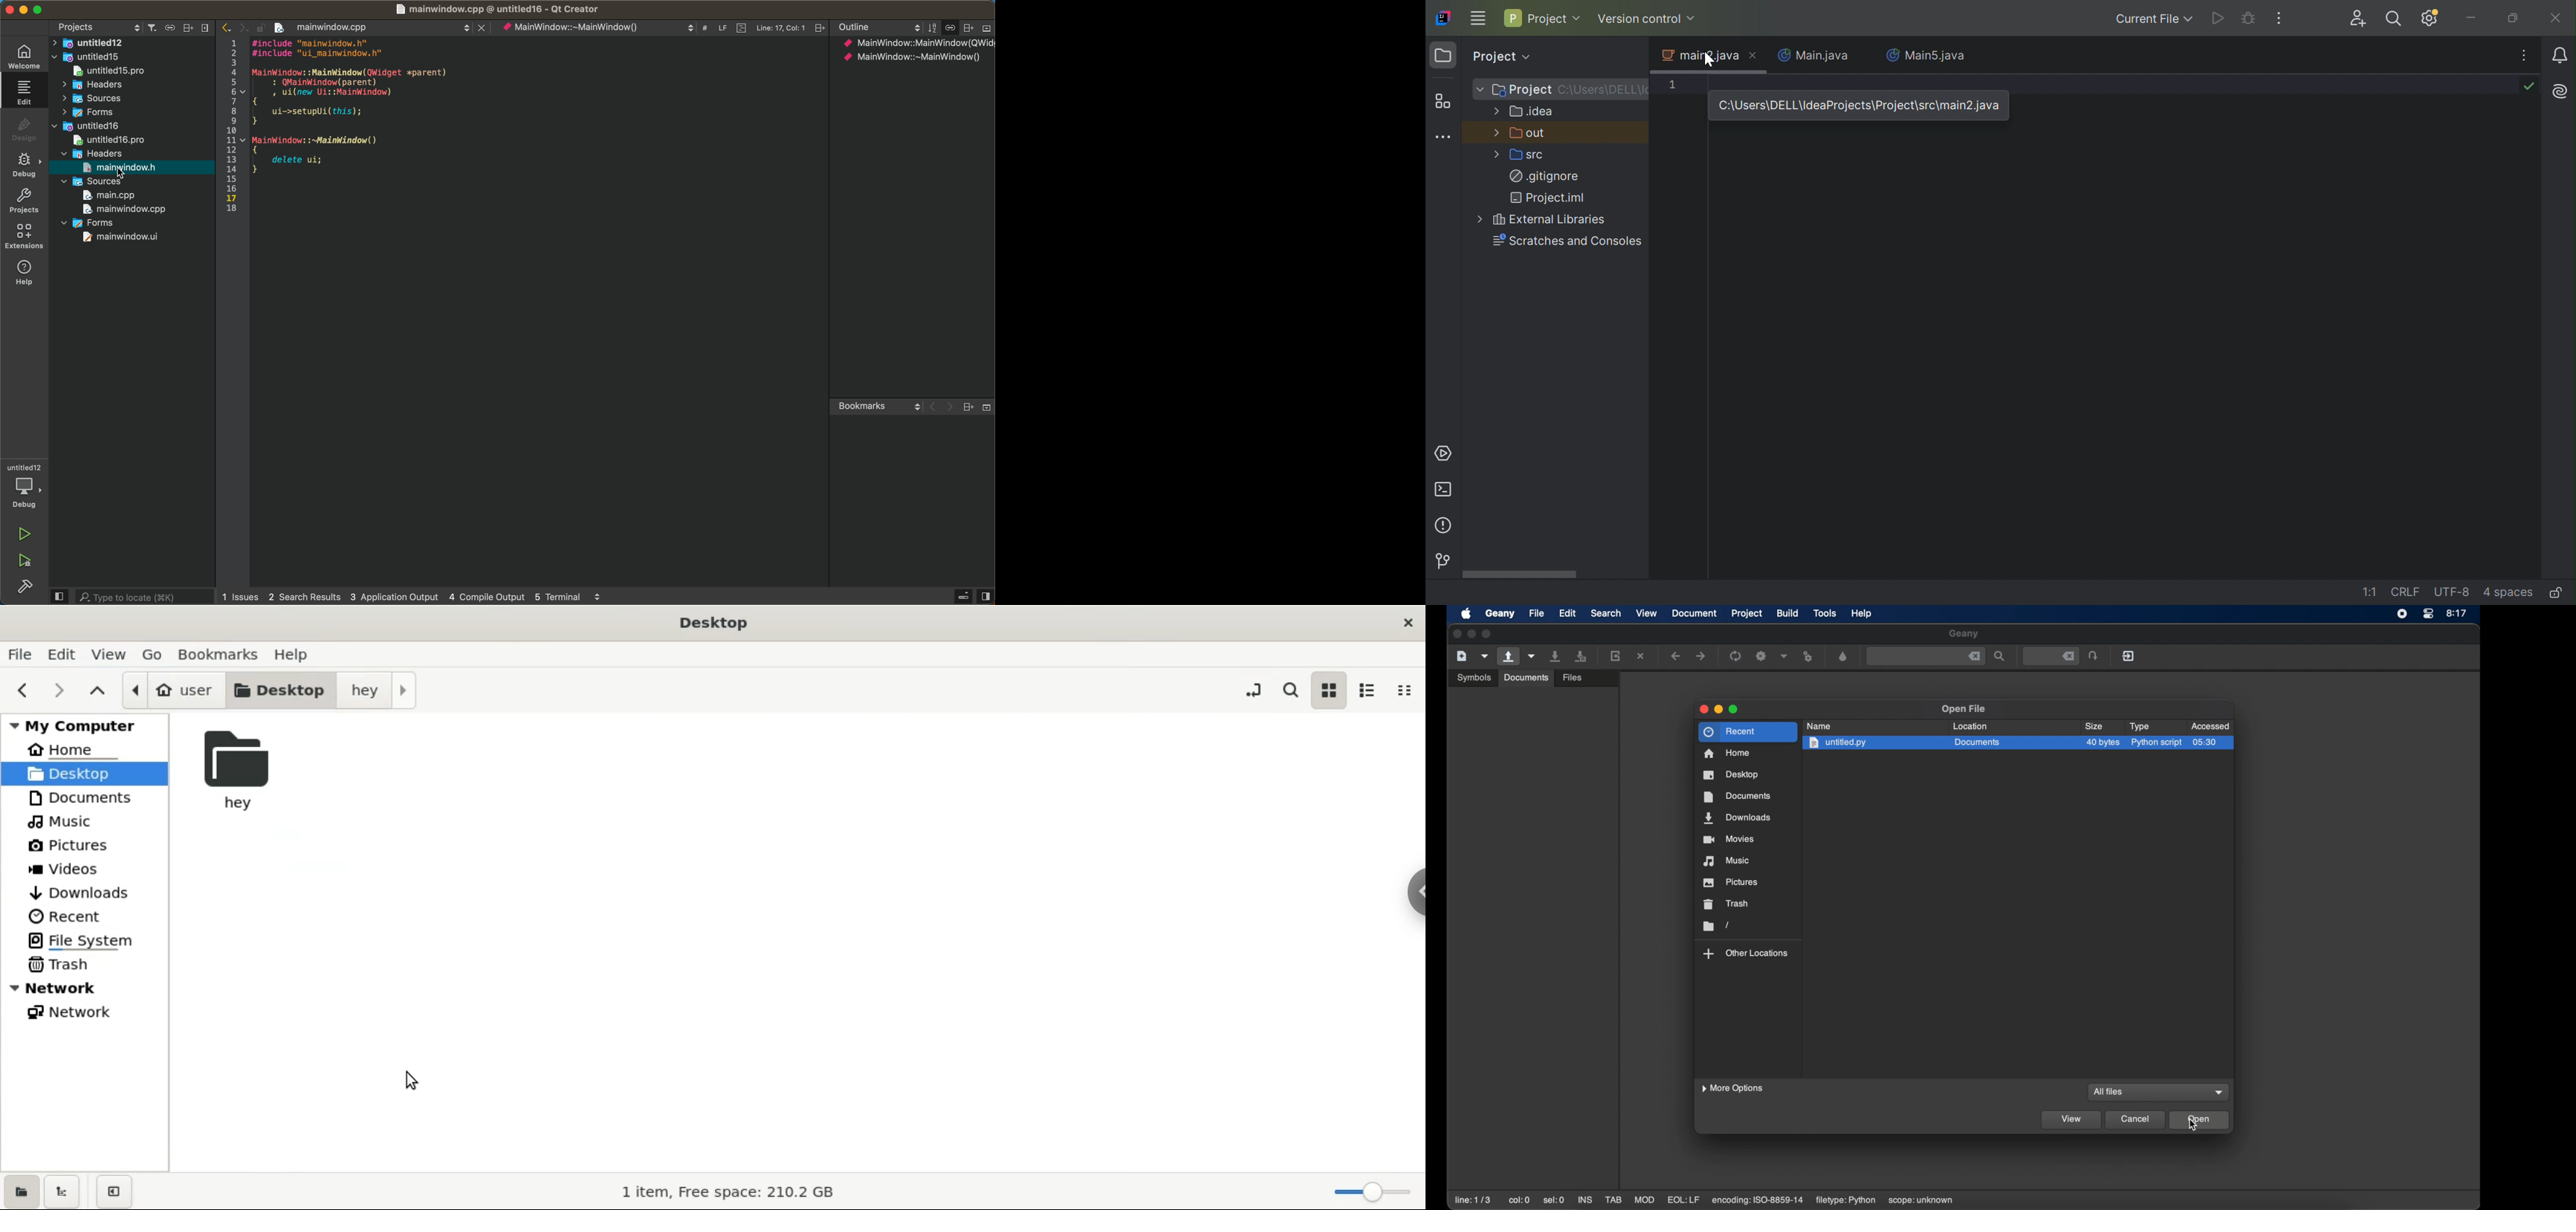 The width and height of the screenshot is (2576, 1232). Describe the element at coordinates (22, 272) in the screenshot. I see `help` at that location.